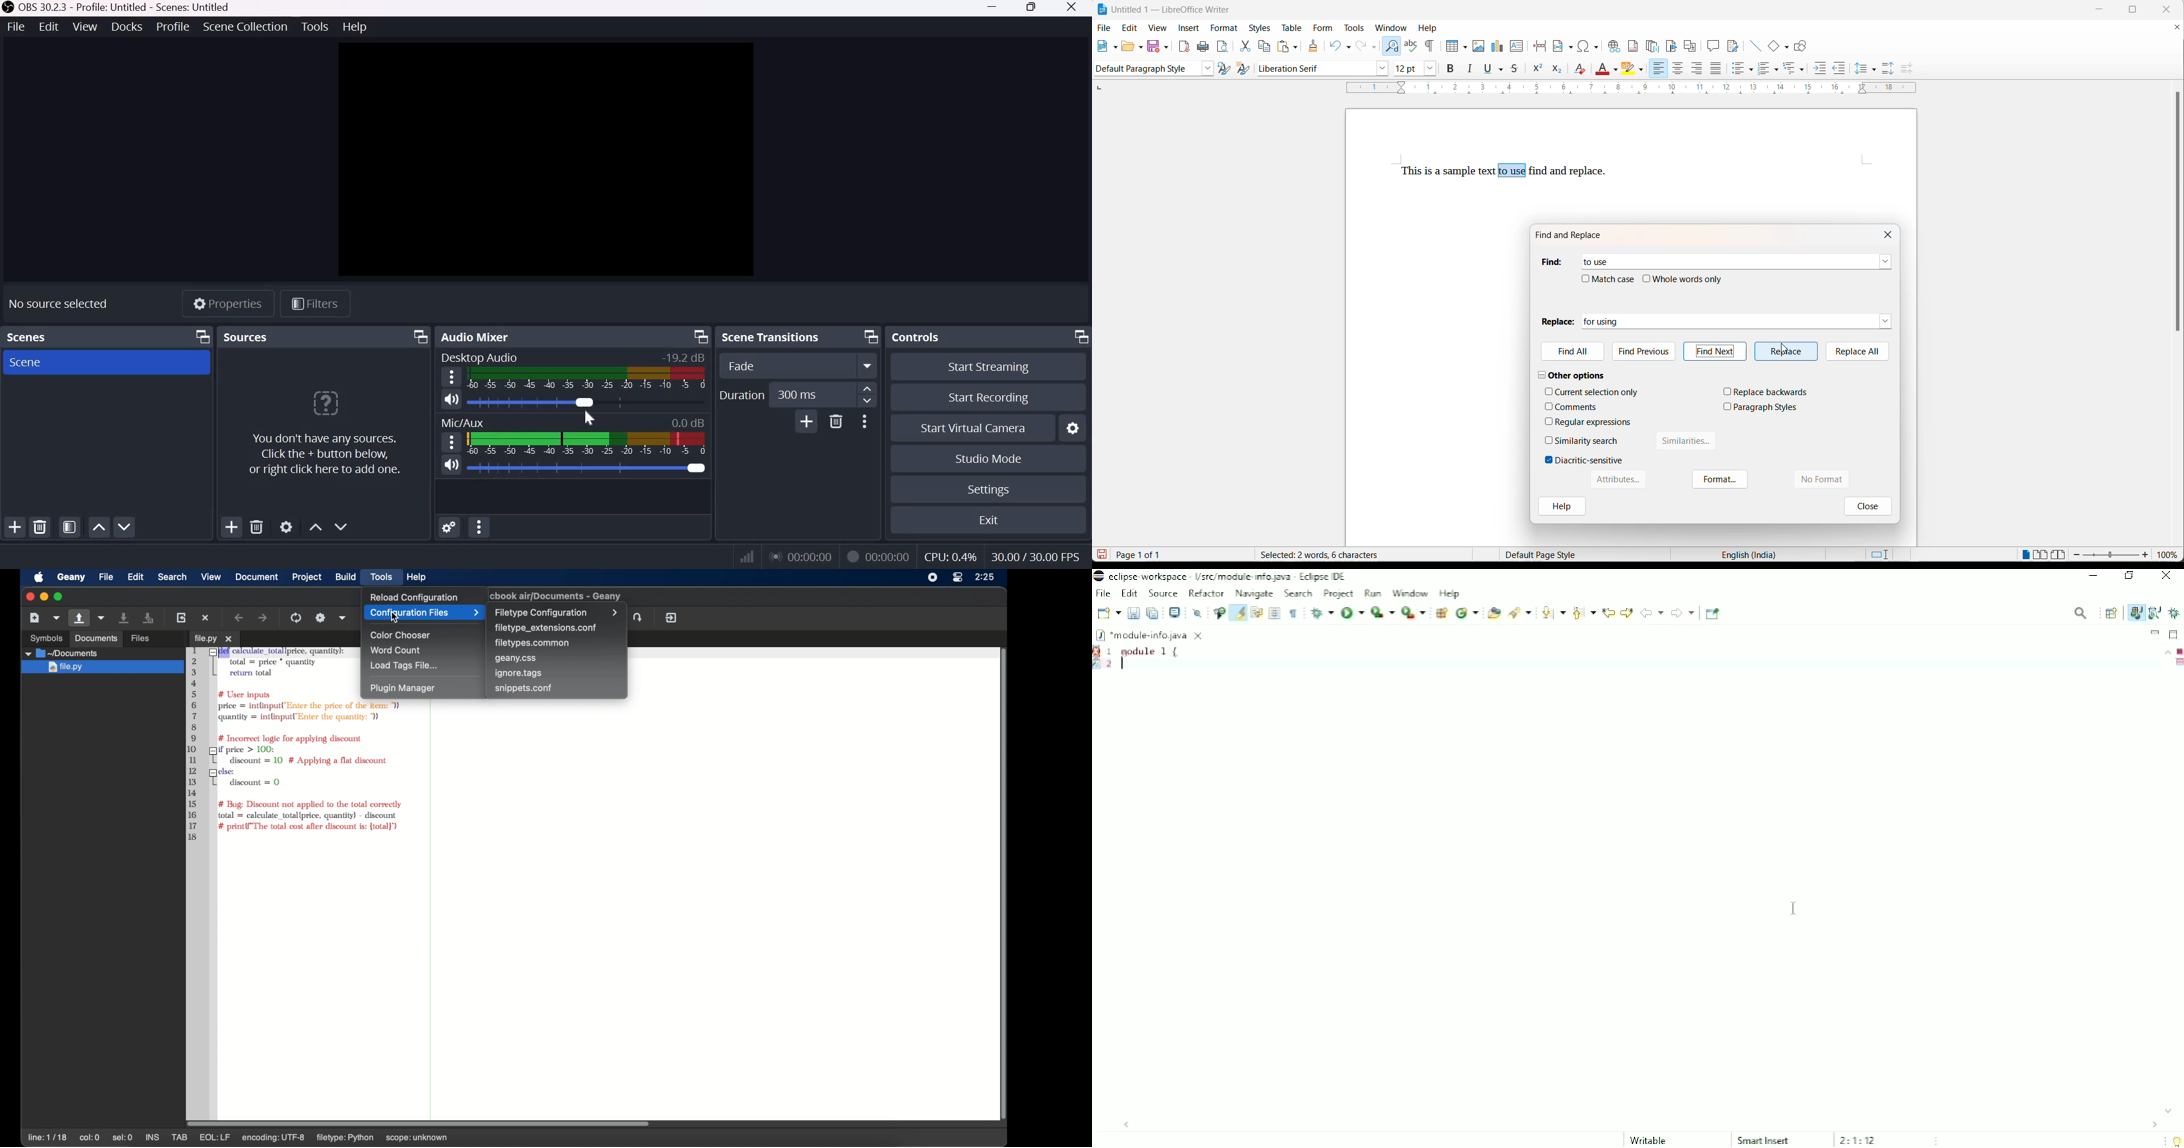 The height and width of the screenshot is (1148, 2184). I want to click on font size options, so click(1427, 70).